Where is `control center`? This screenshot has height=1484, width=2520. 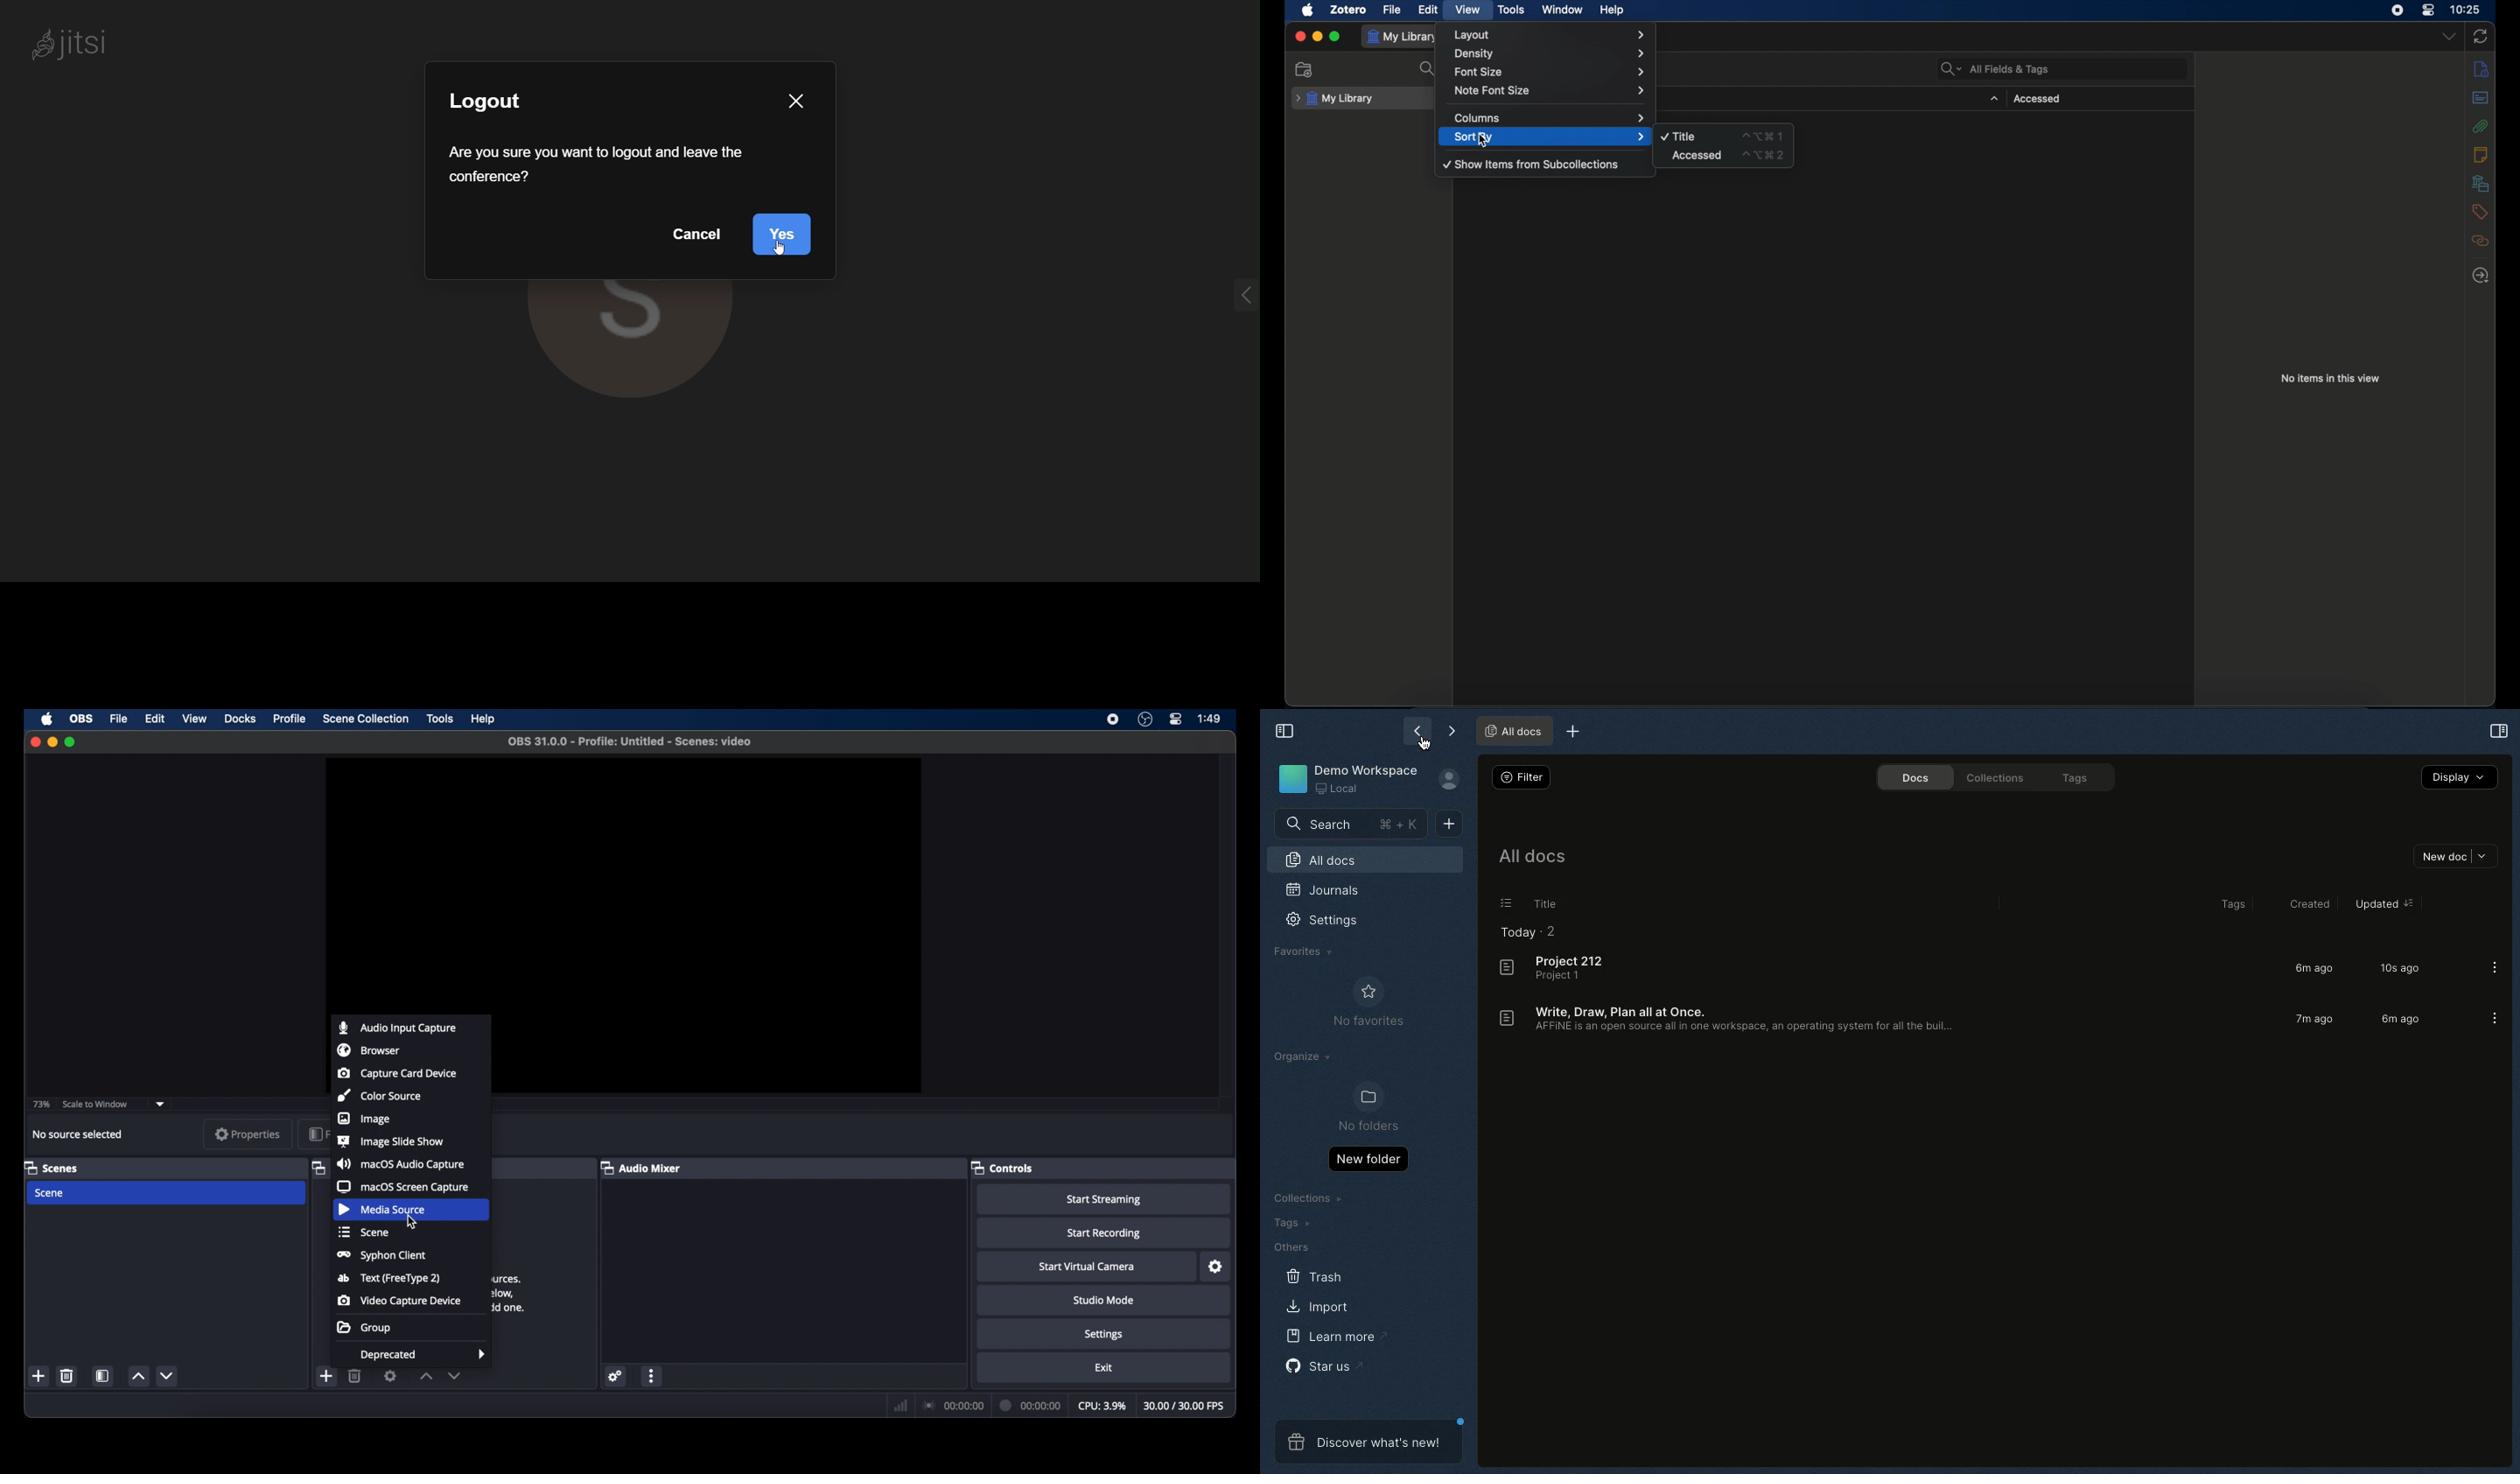 control center is located at coordinates (2427, 10).